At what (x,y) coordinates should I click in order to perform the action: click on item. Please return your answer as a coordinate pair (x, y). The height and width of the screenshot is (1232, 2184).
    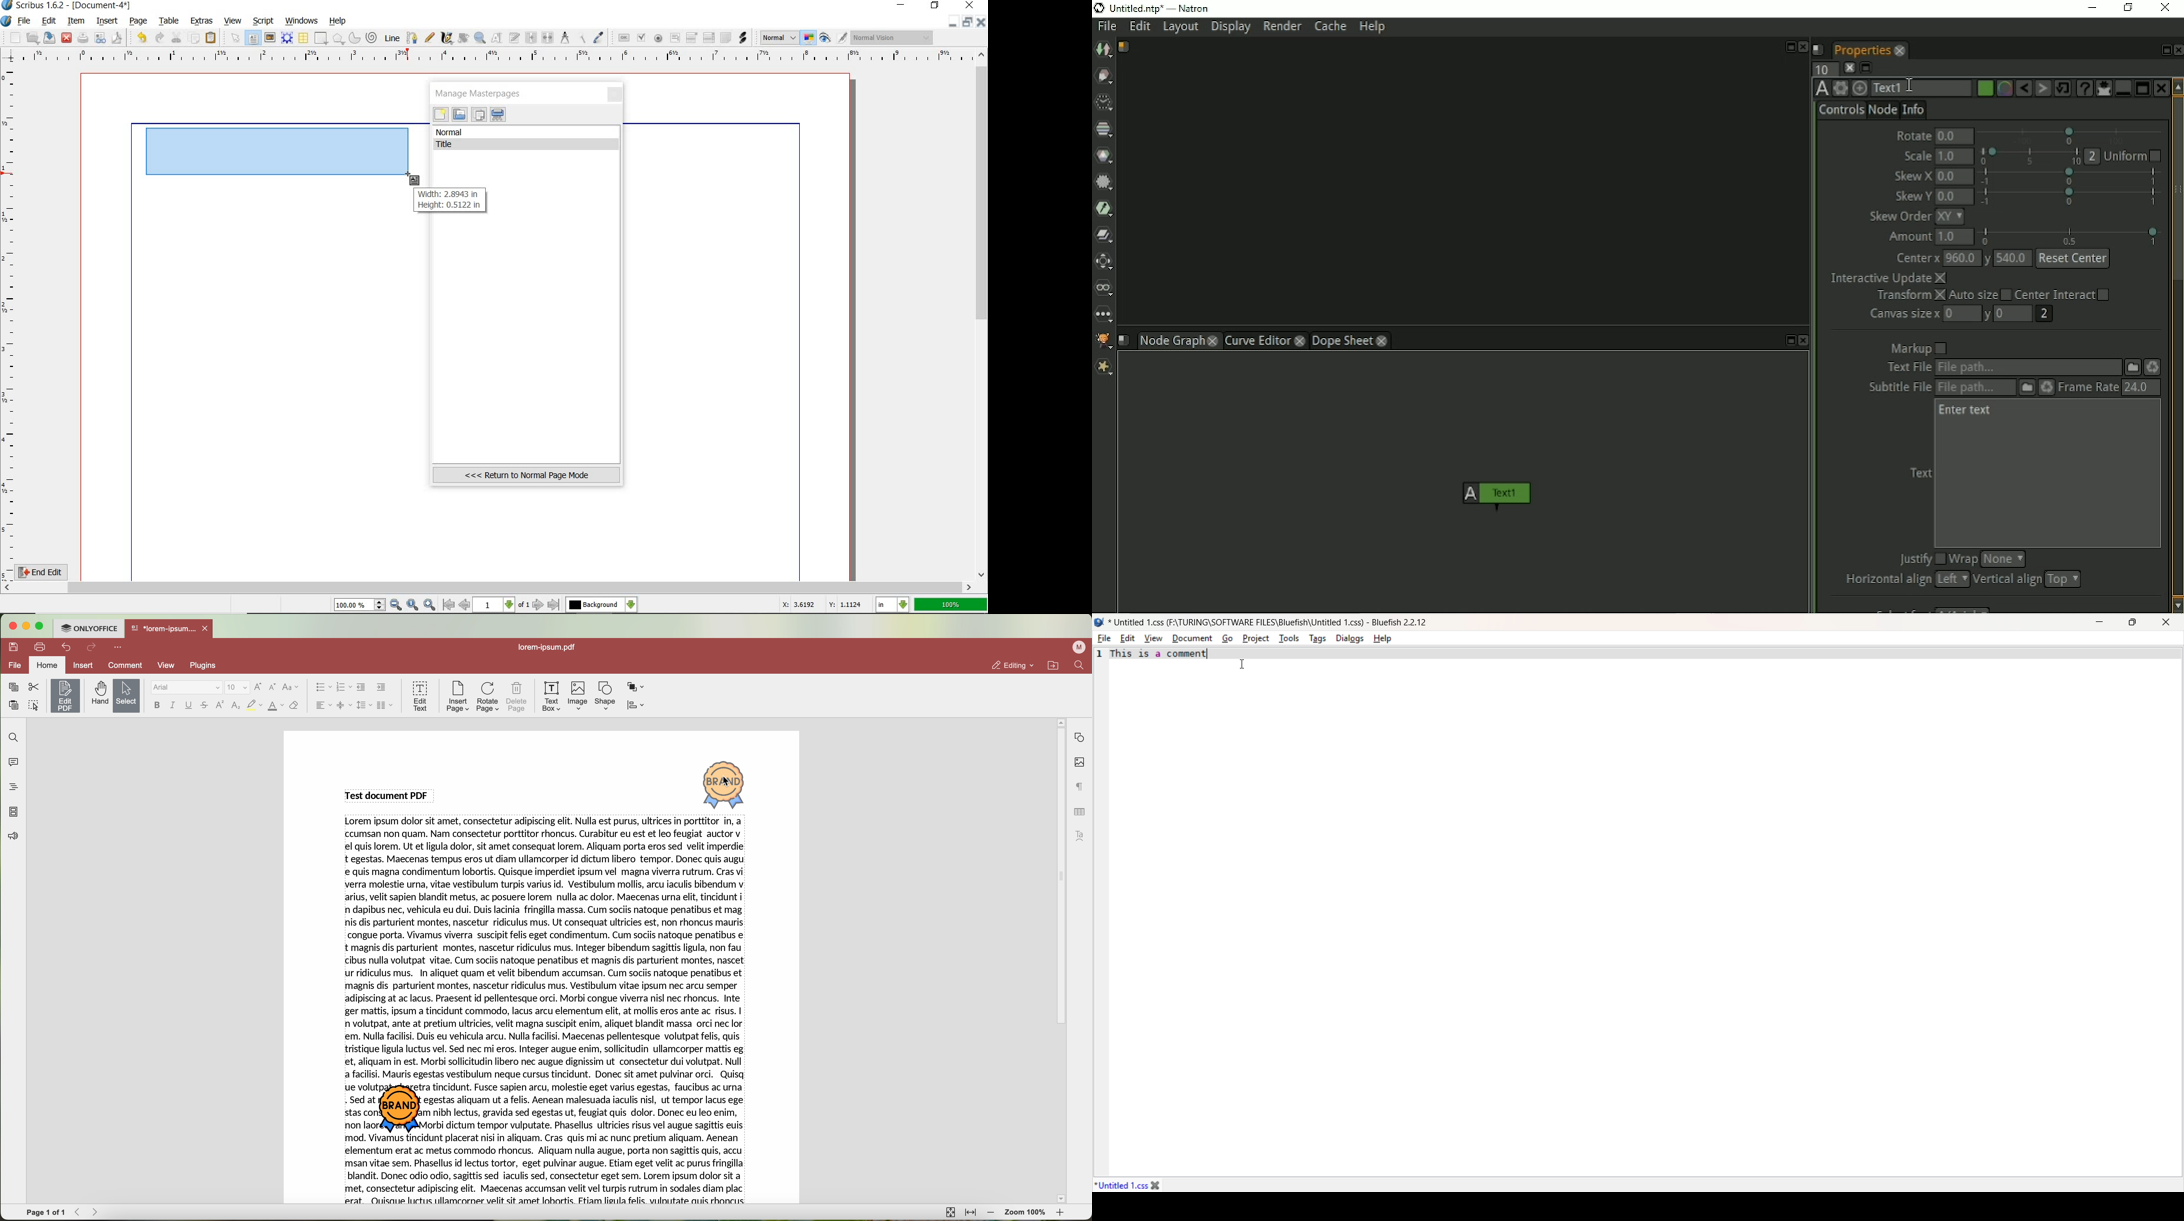
    Looking at the image, I should click on (76, 22).